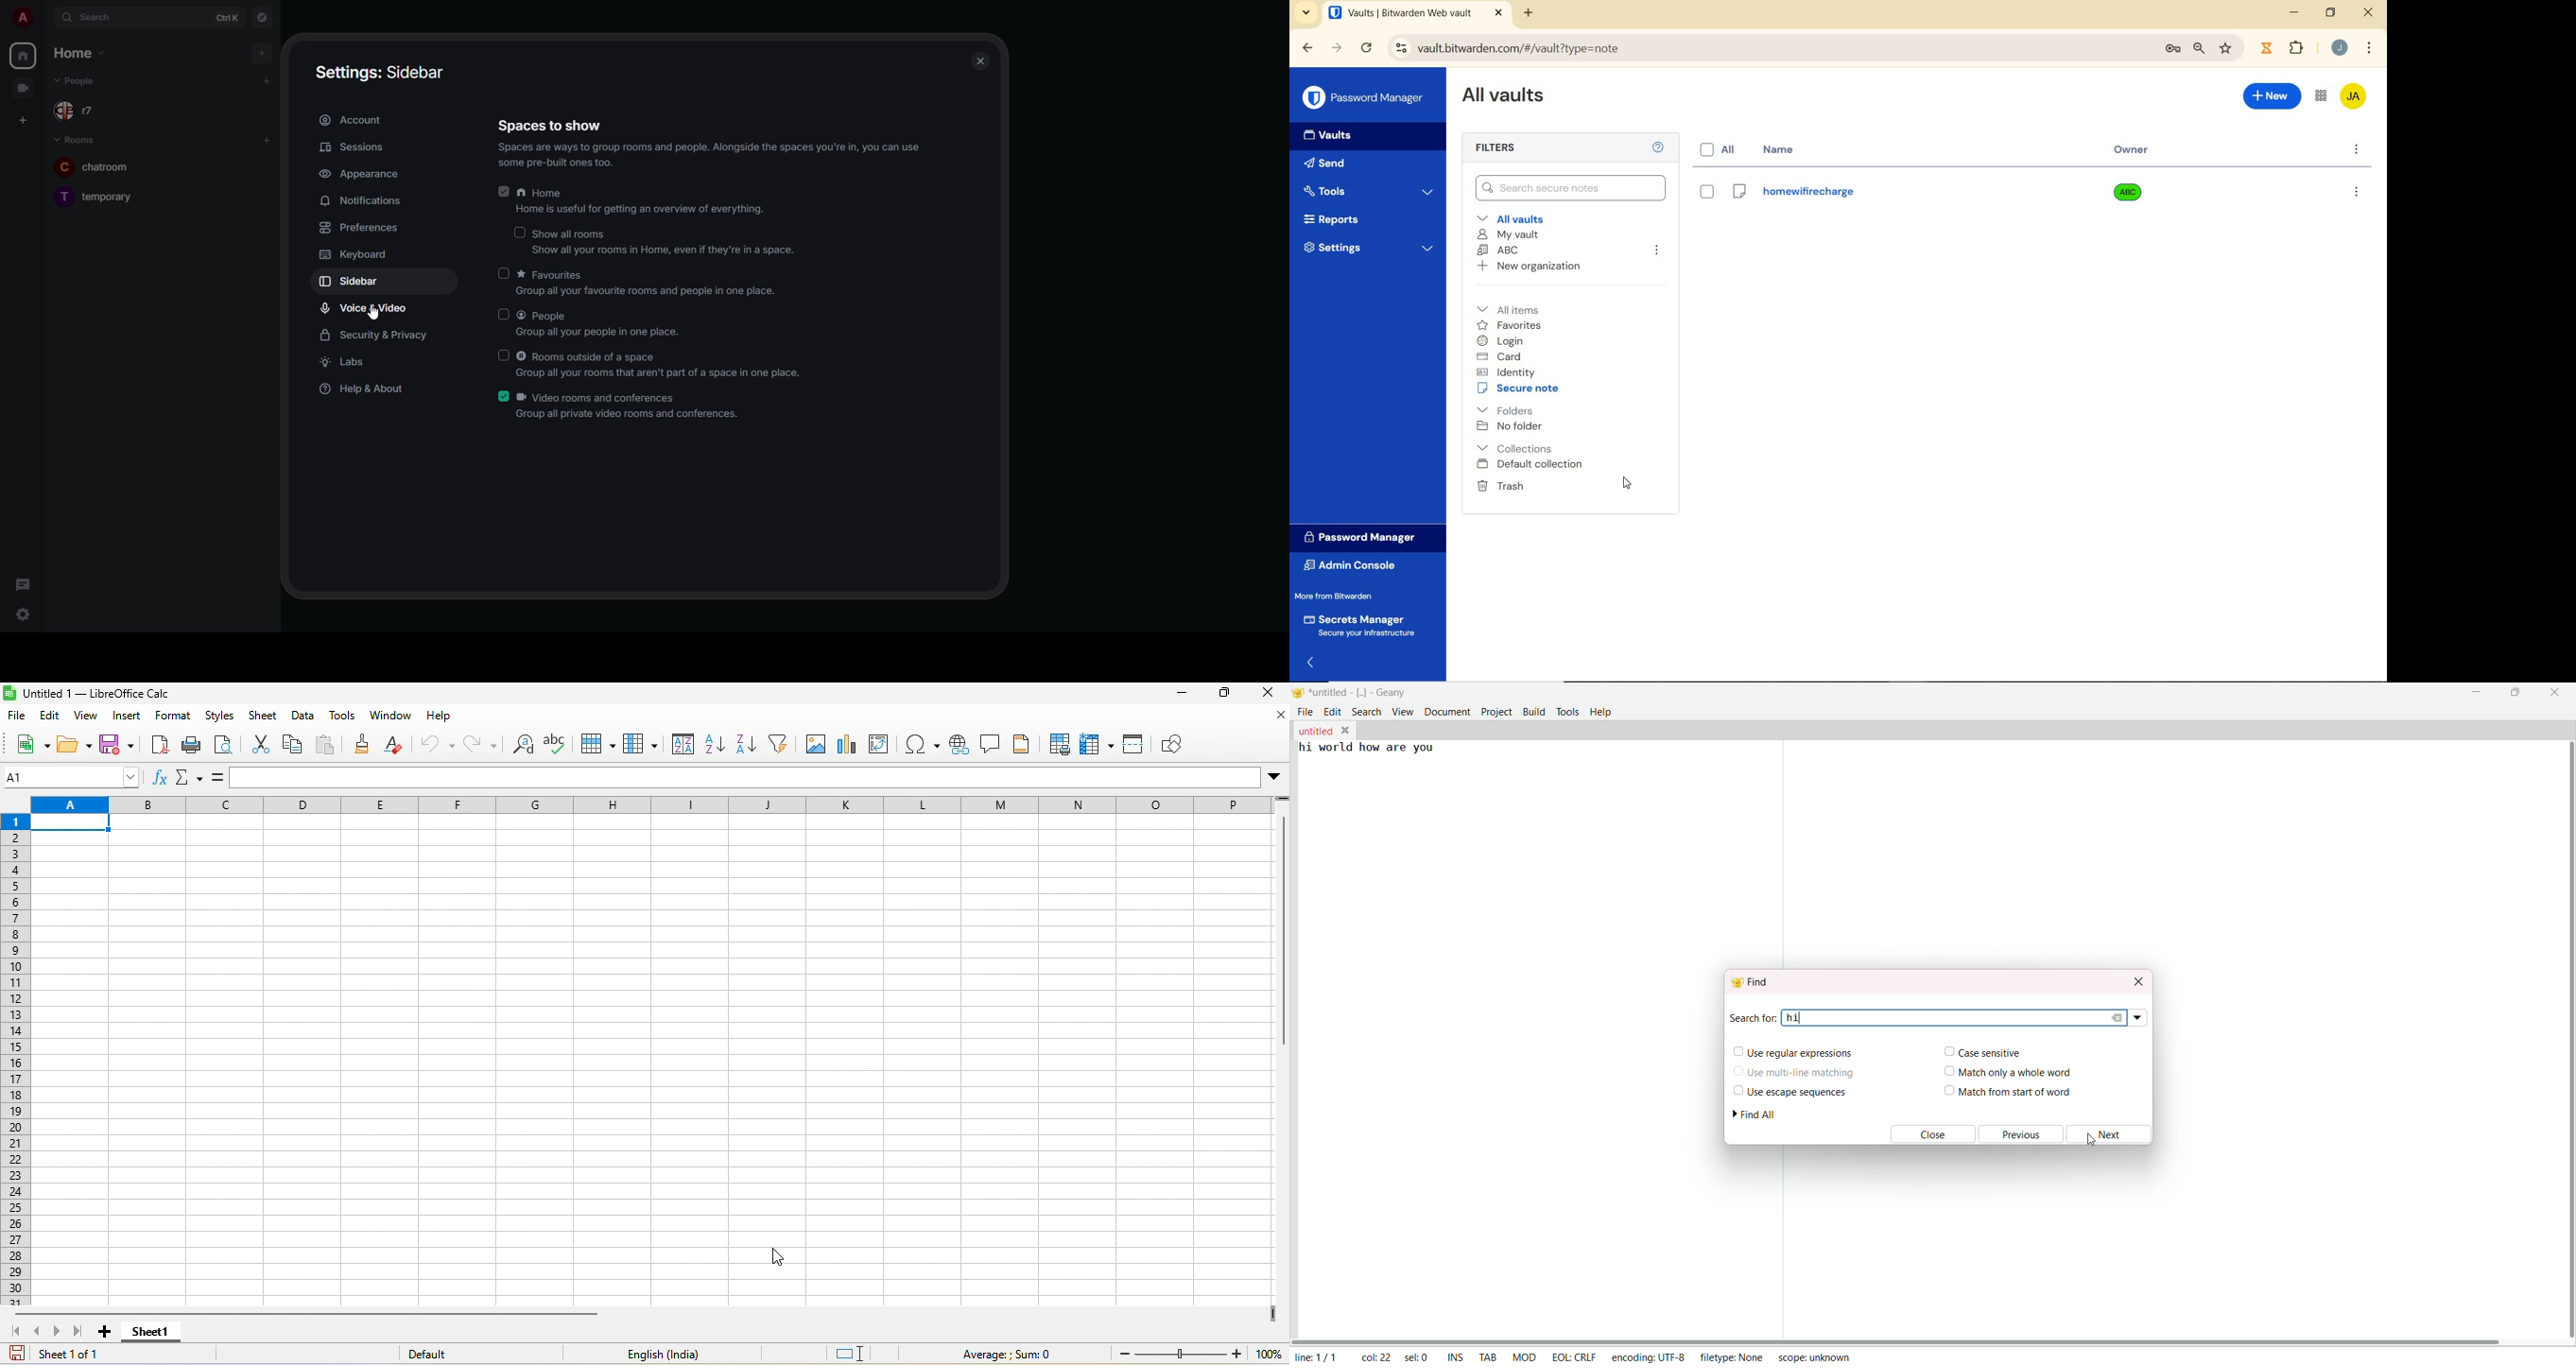 This screenshot has height=1372, width=2576. I want to click on search, so click(102, 17).